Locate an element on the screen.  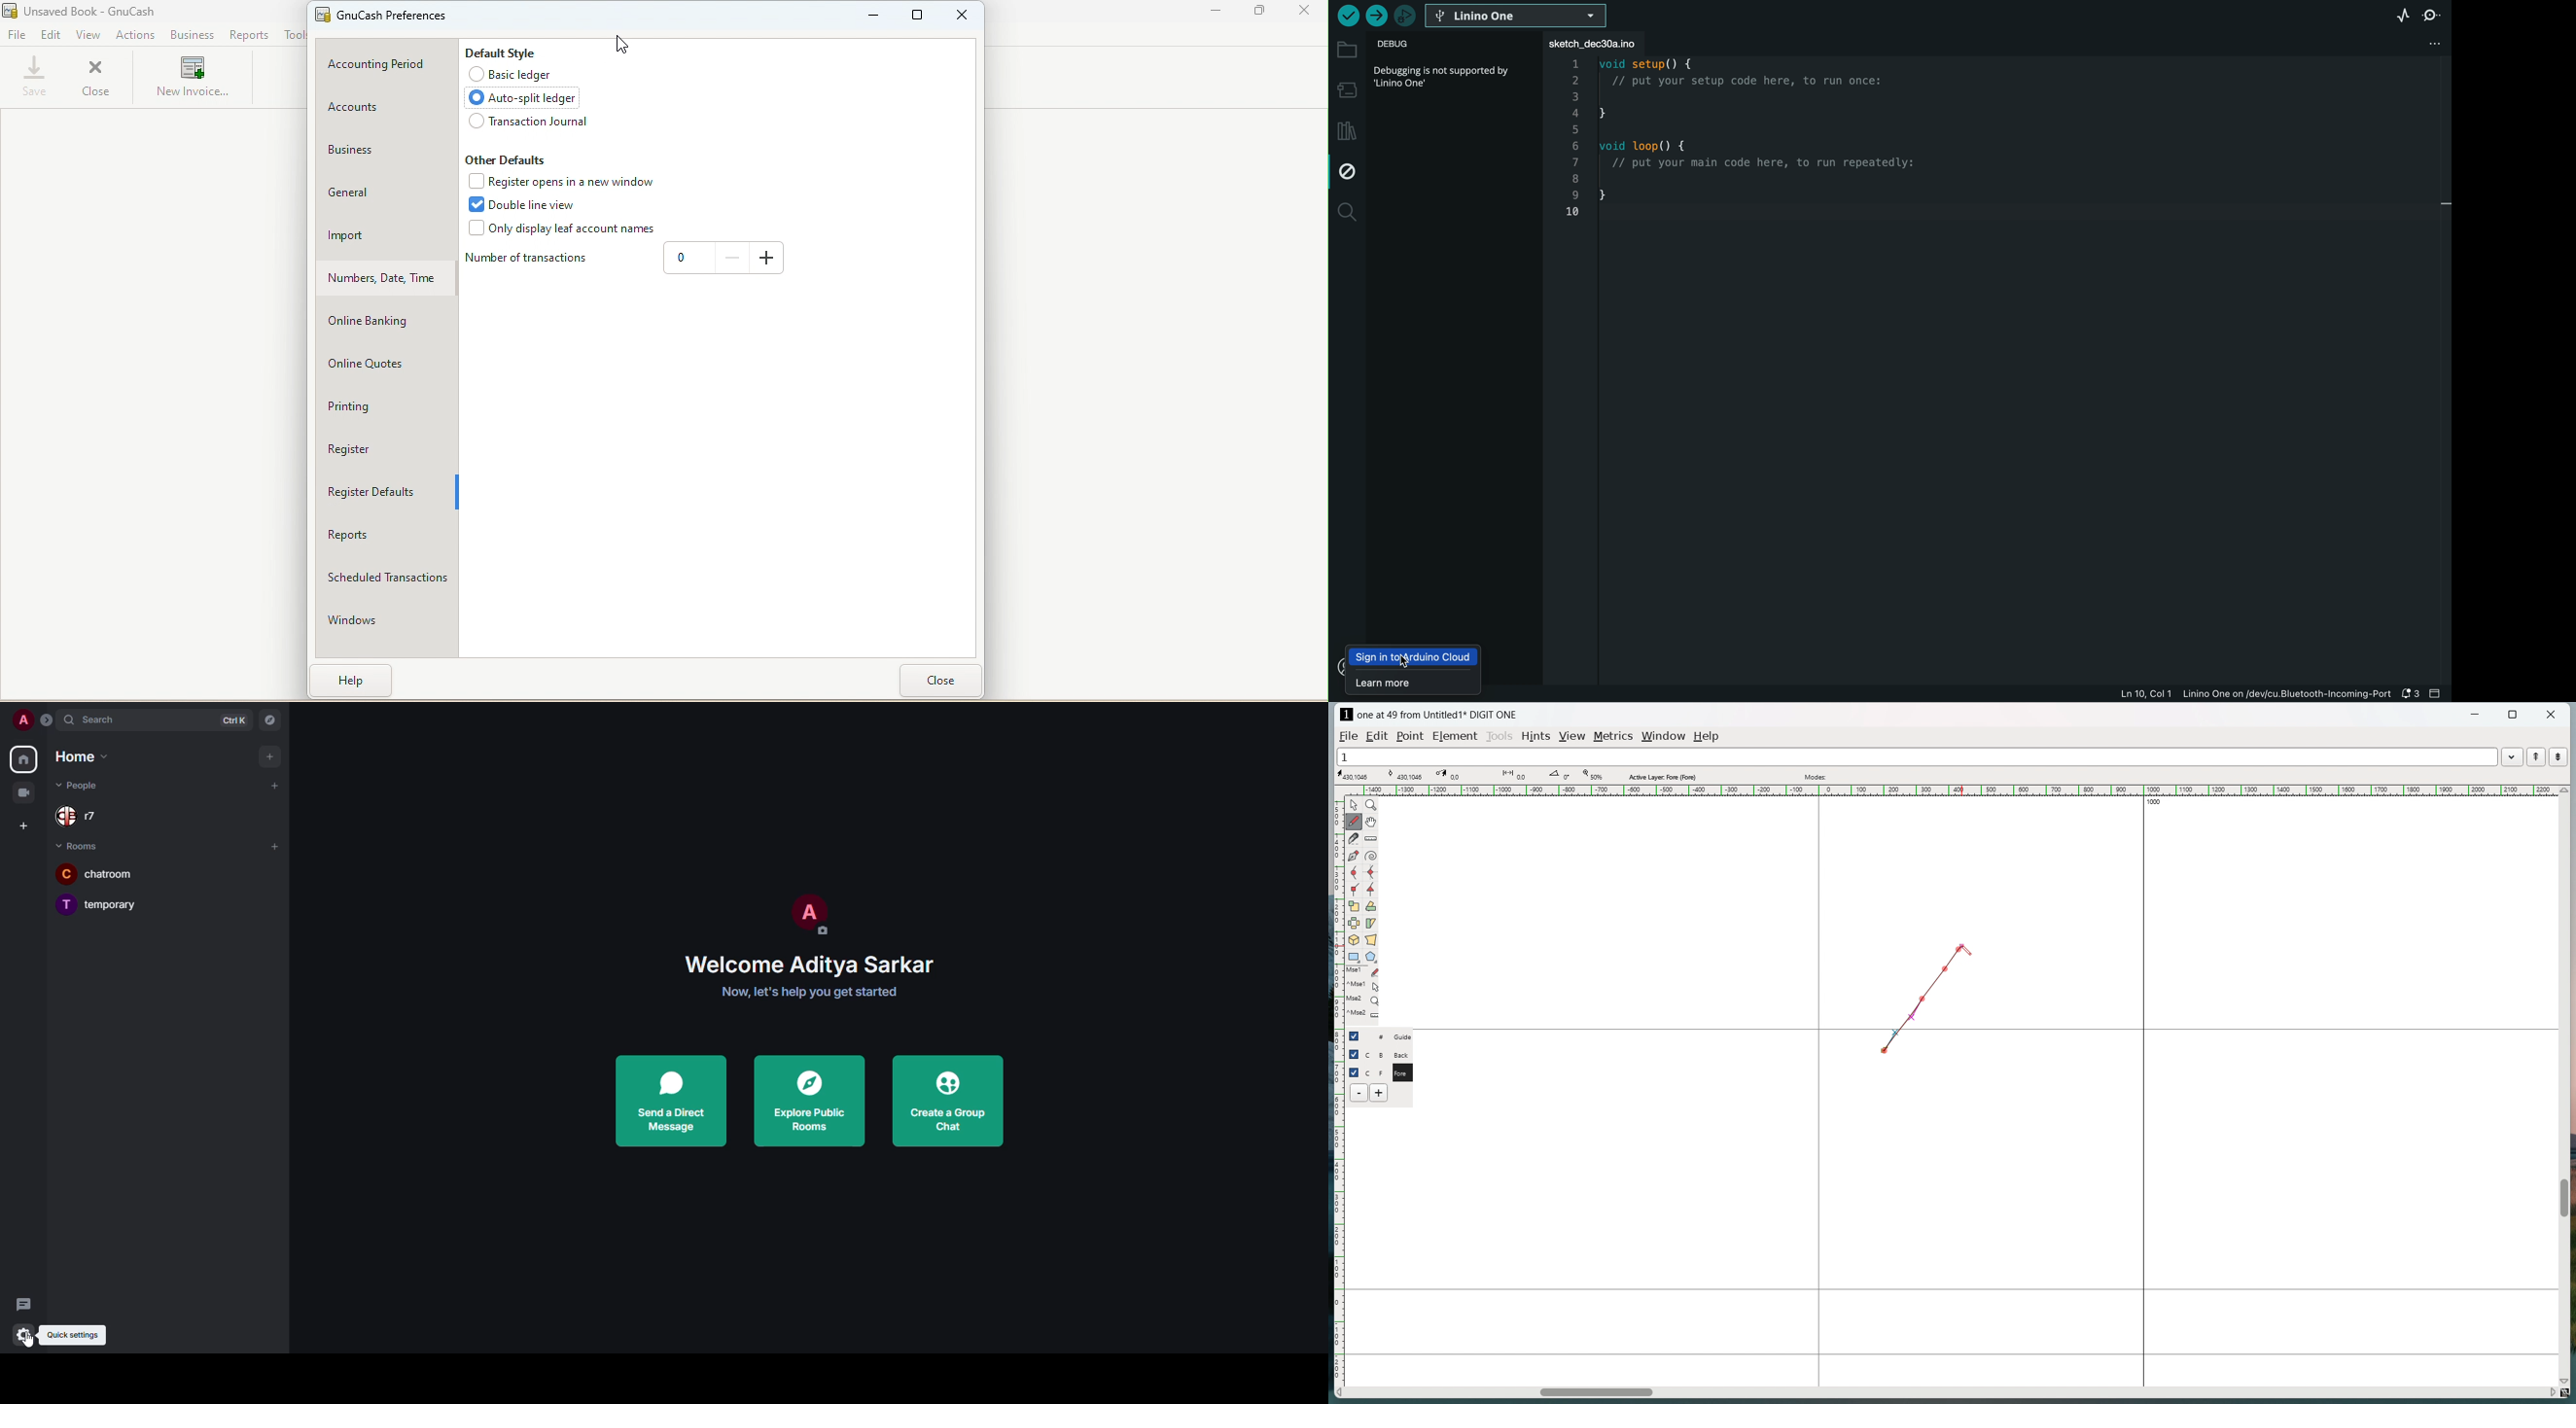
show the next word in the word list is located at coordinates (2559, 757).